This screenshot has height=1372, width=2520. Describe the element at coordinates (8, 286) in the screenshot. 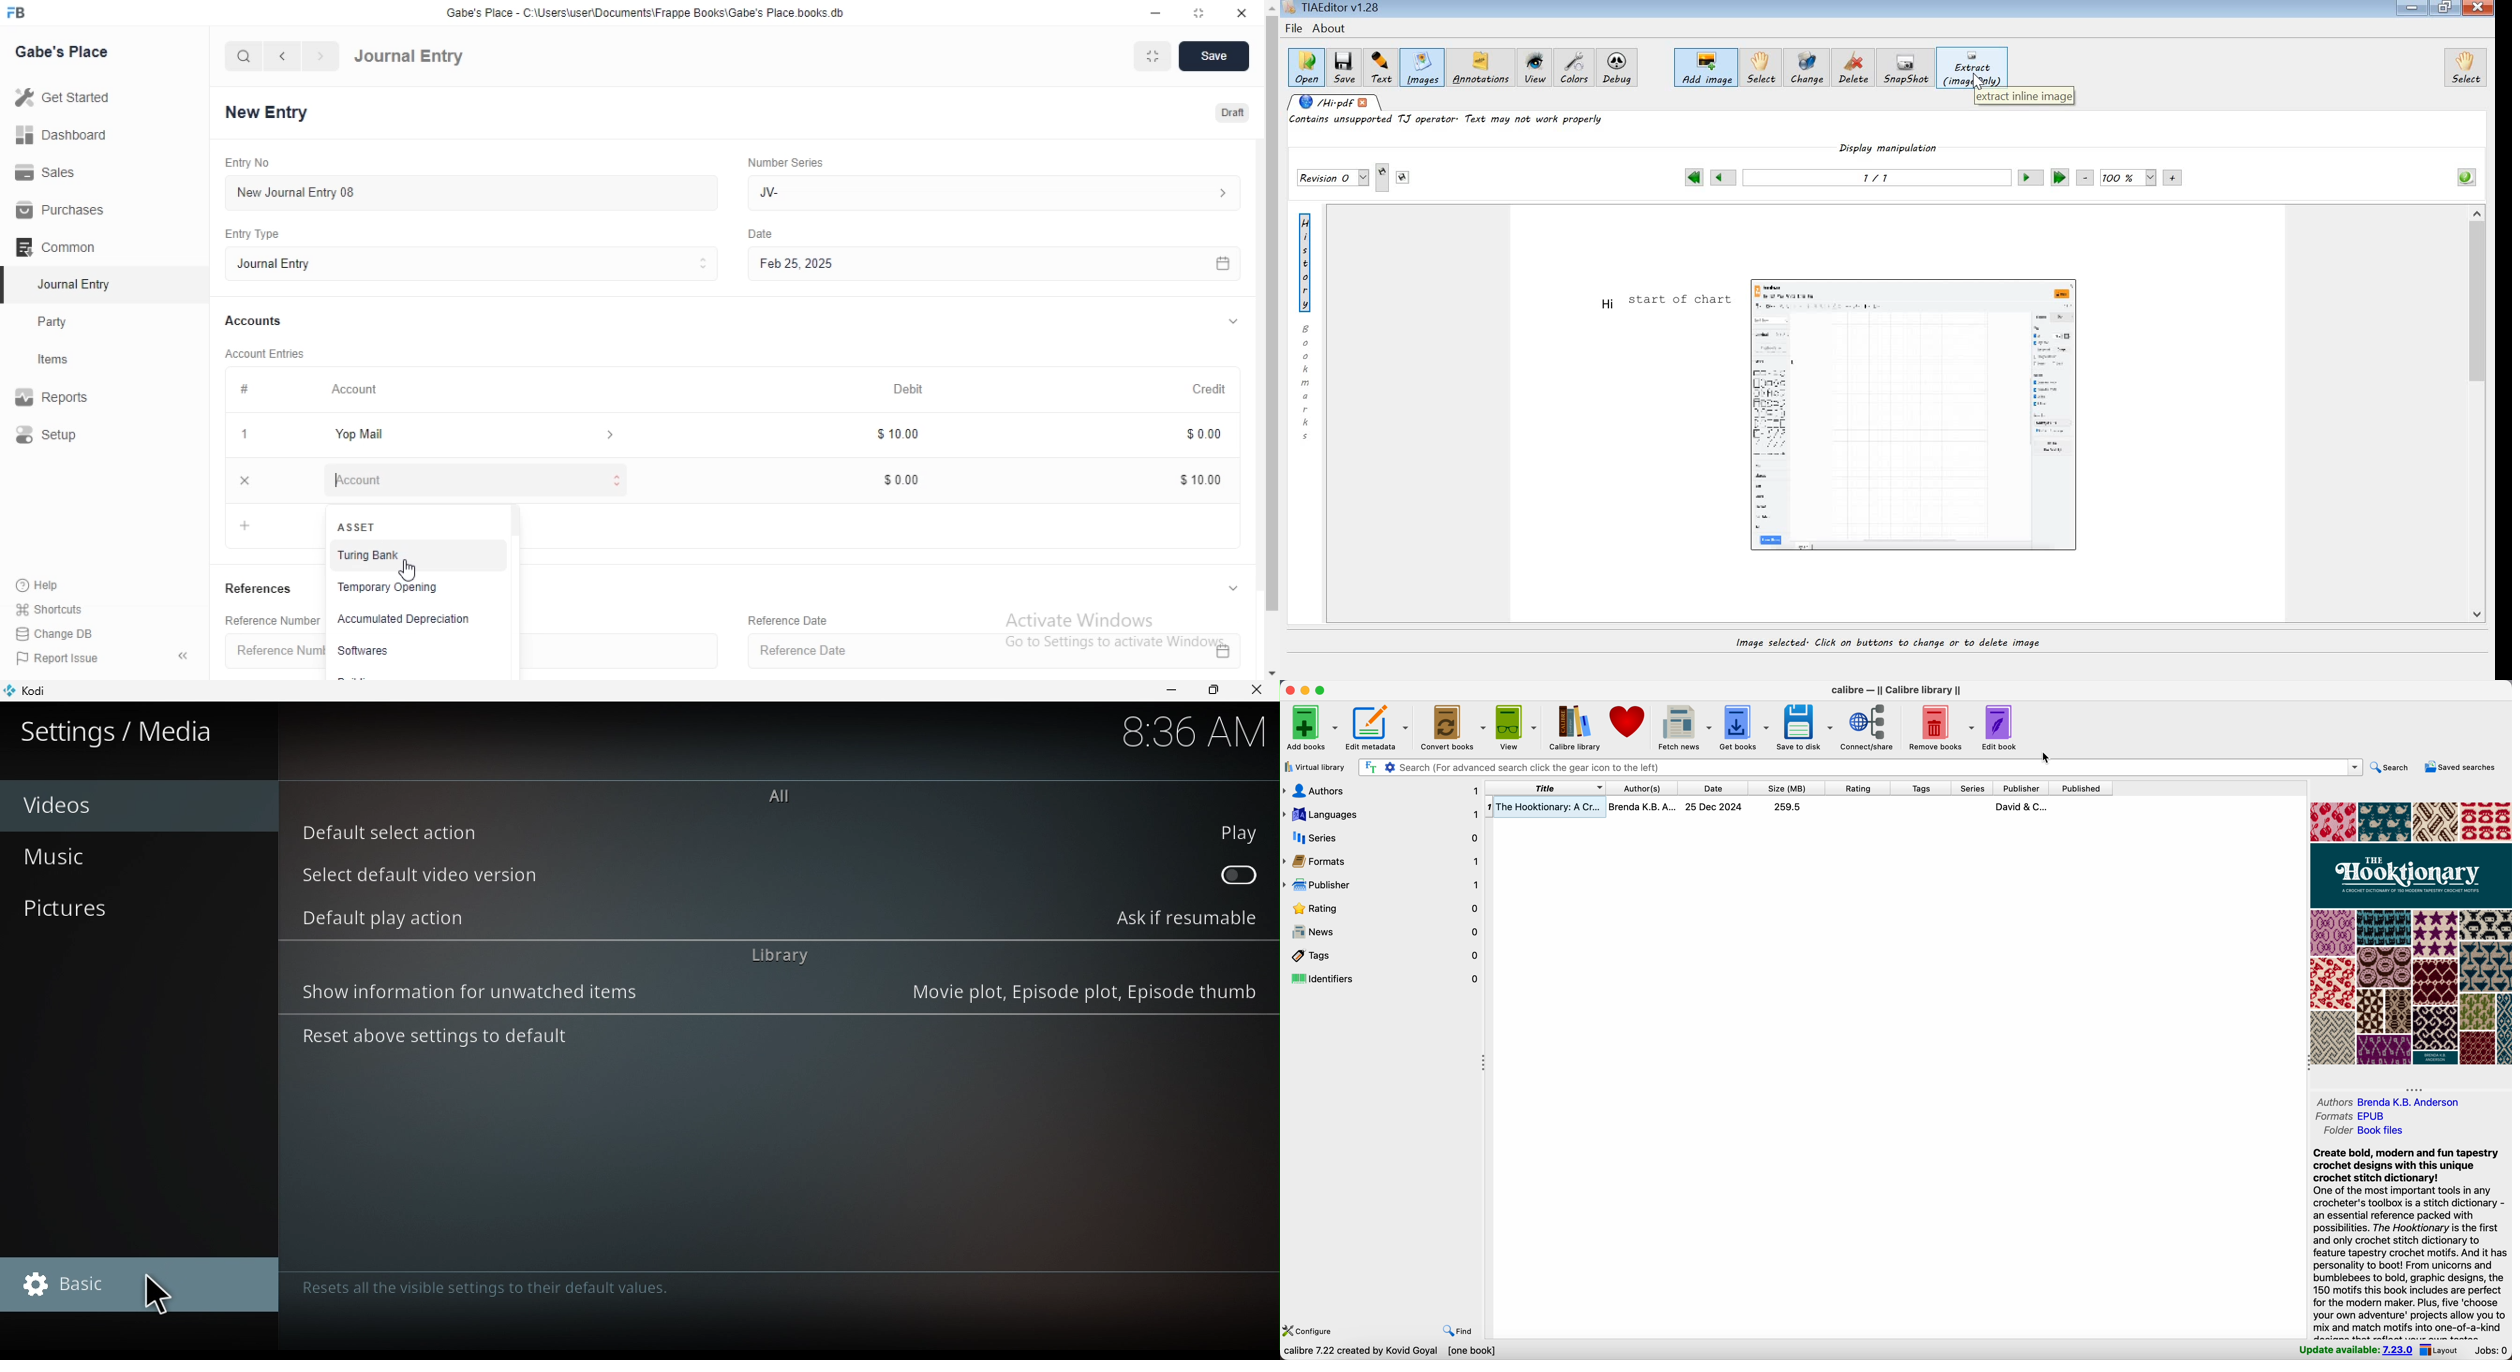

I see `selected` at that location.